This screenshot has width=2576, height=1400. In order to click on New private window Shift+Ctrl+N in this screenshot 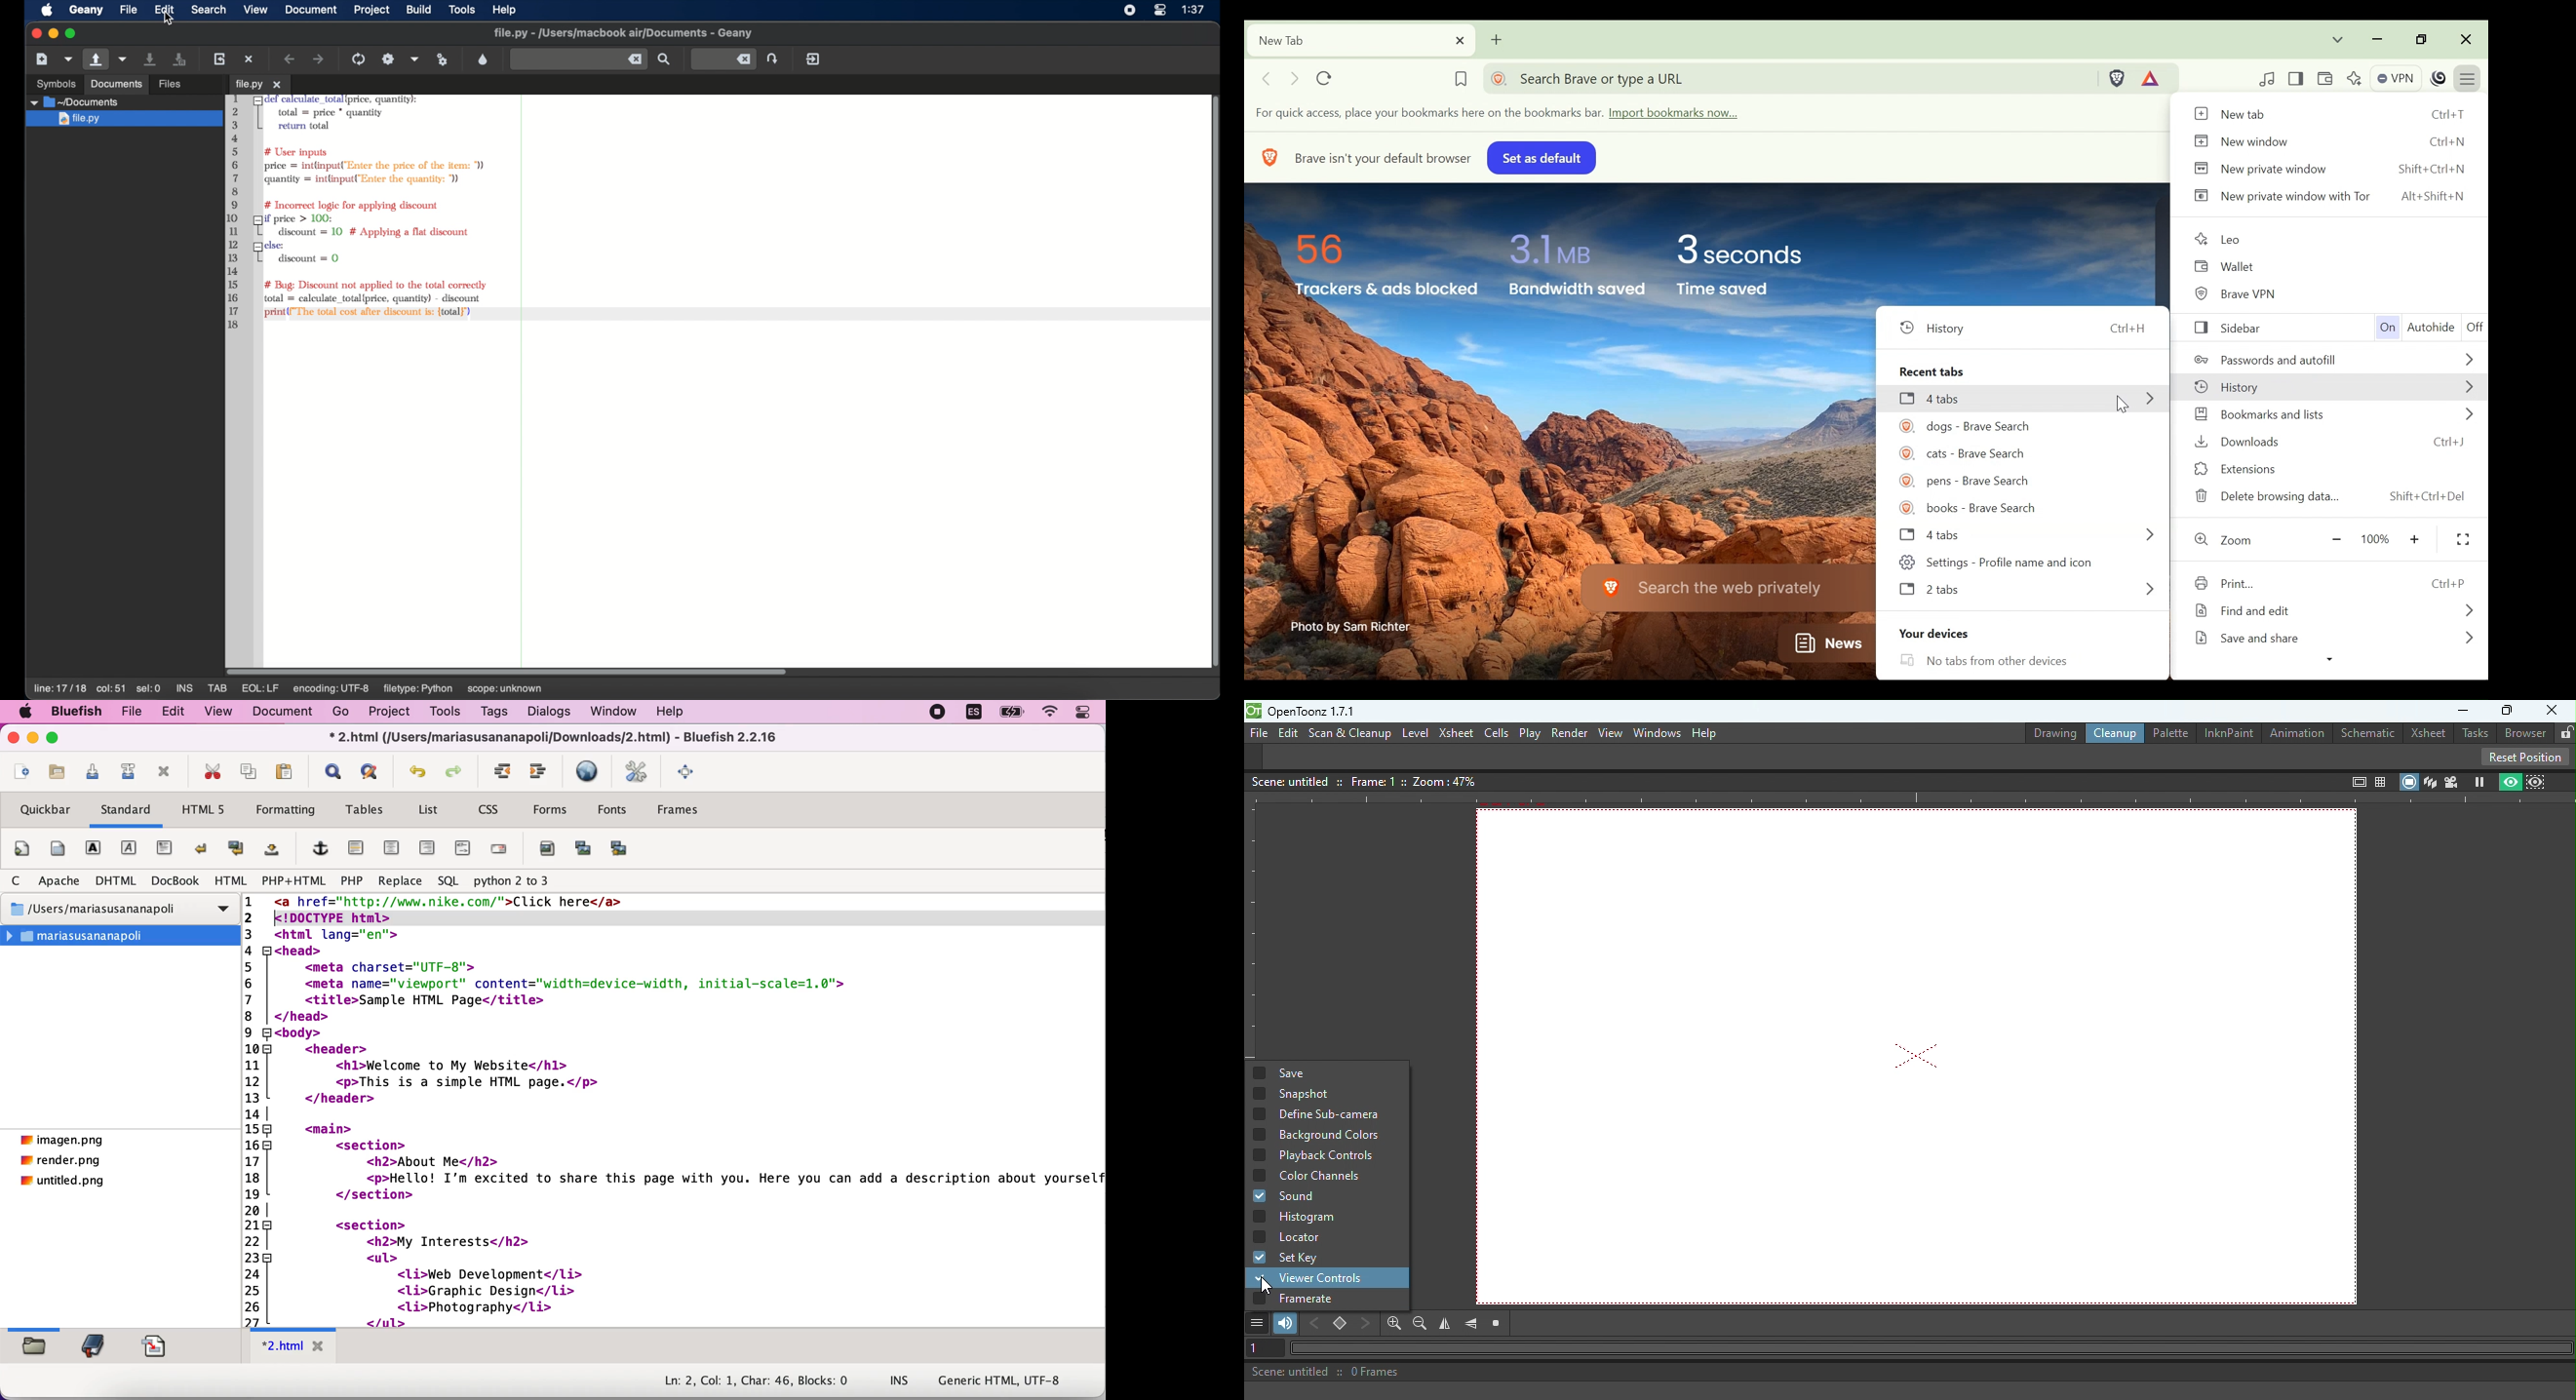, I will do `click(2332, 168)`.